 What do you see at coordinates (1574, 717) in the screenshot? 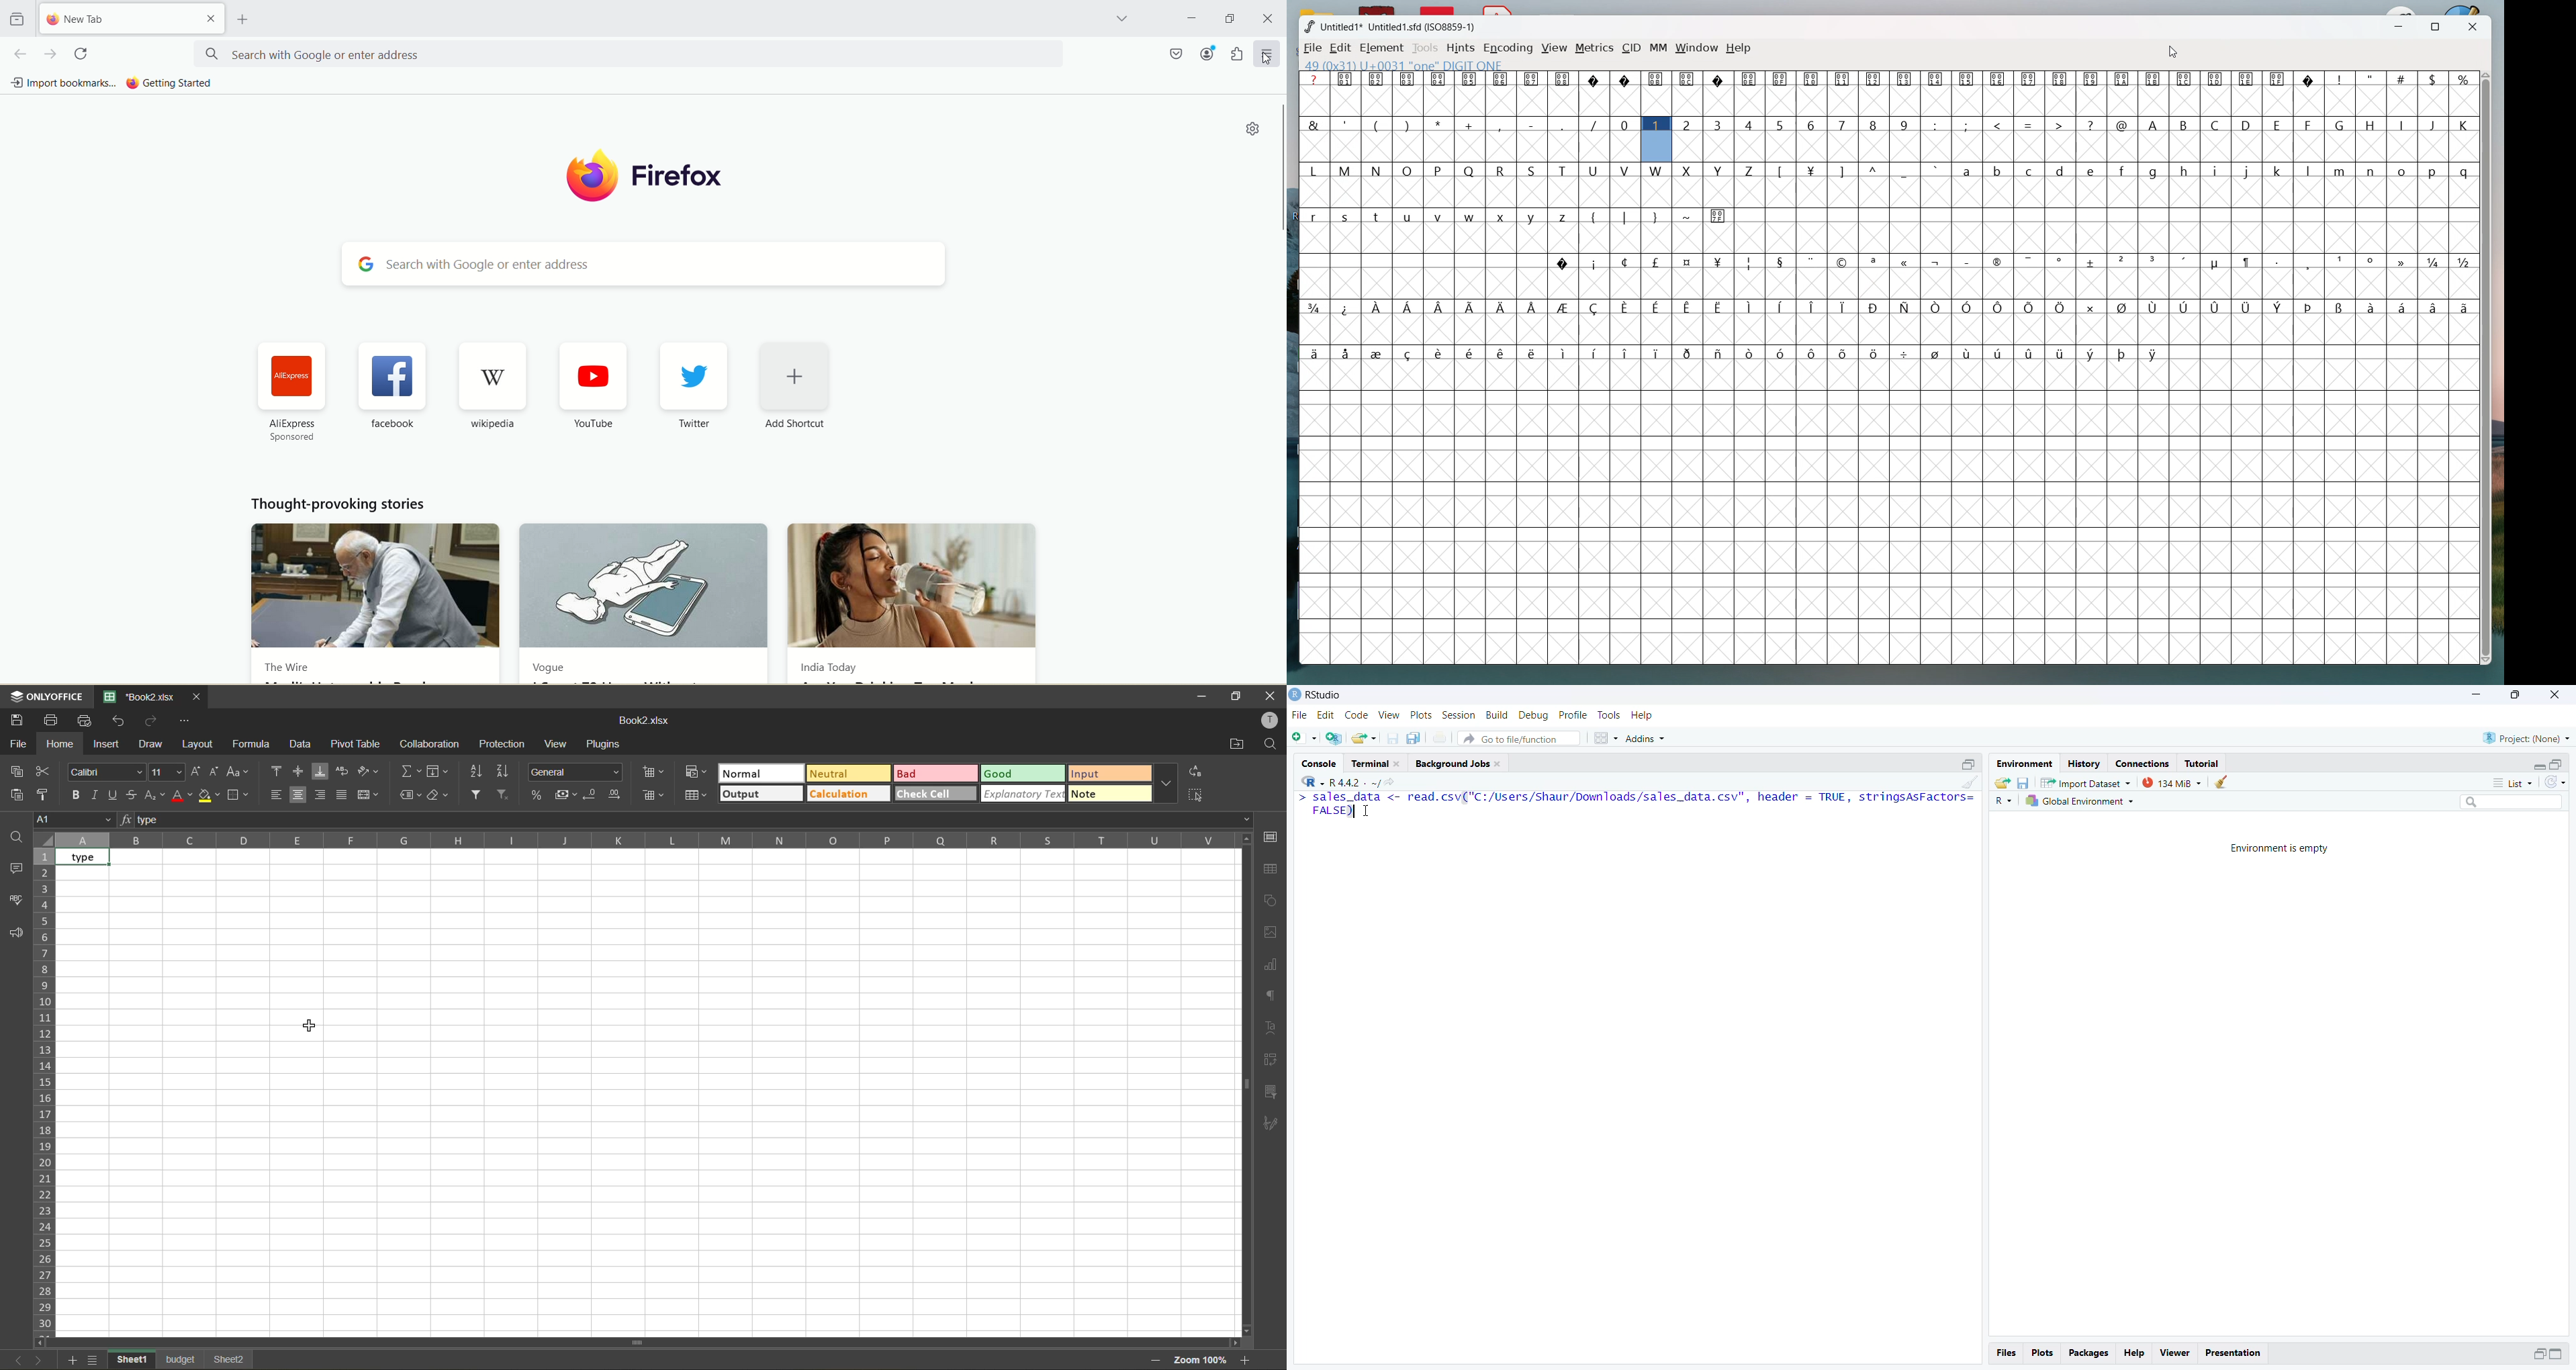
I see `Profile` at bounding box center [1574, 717].